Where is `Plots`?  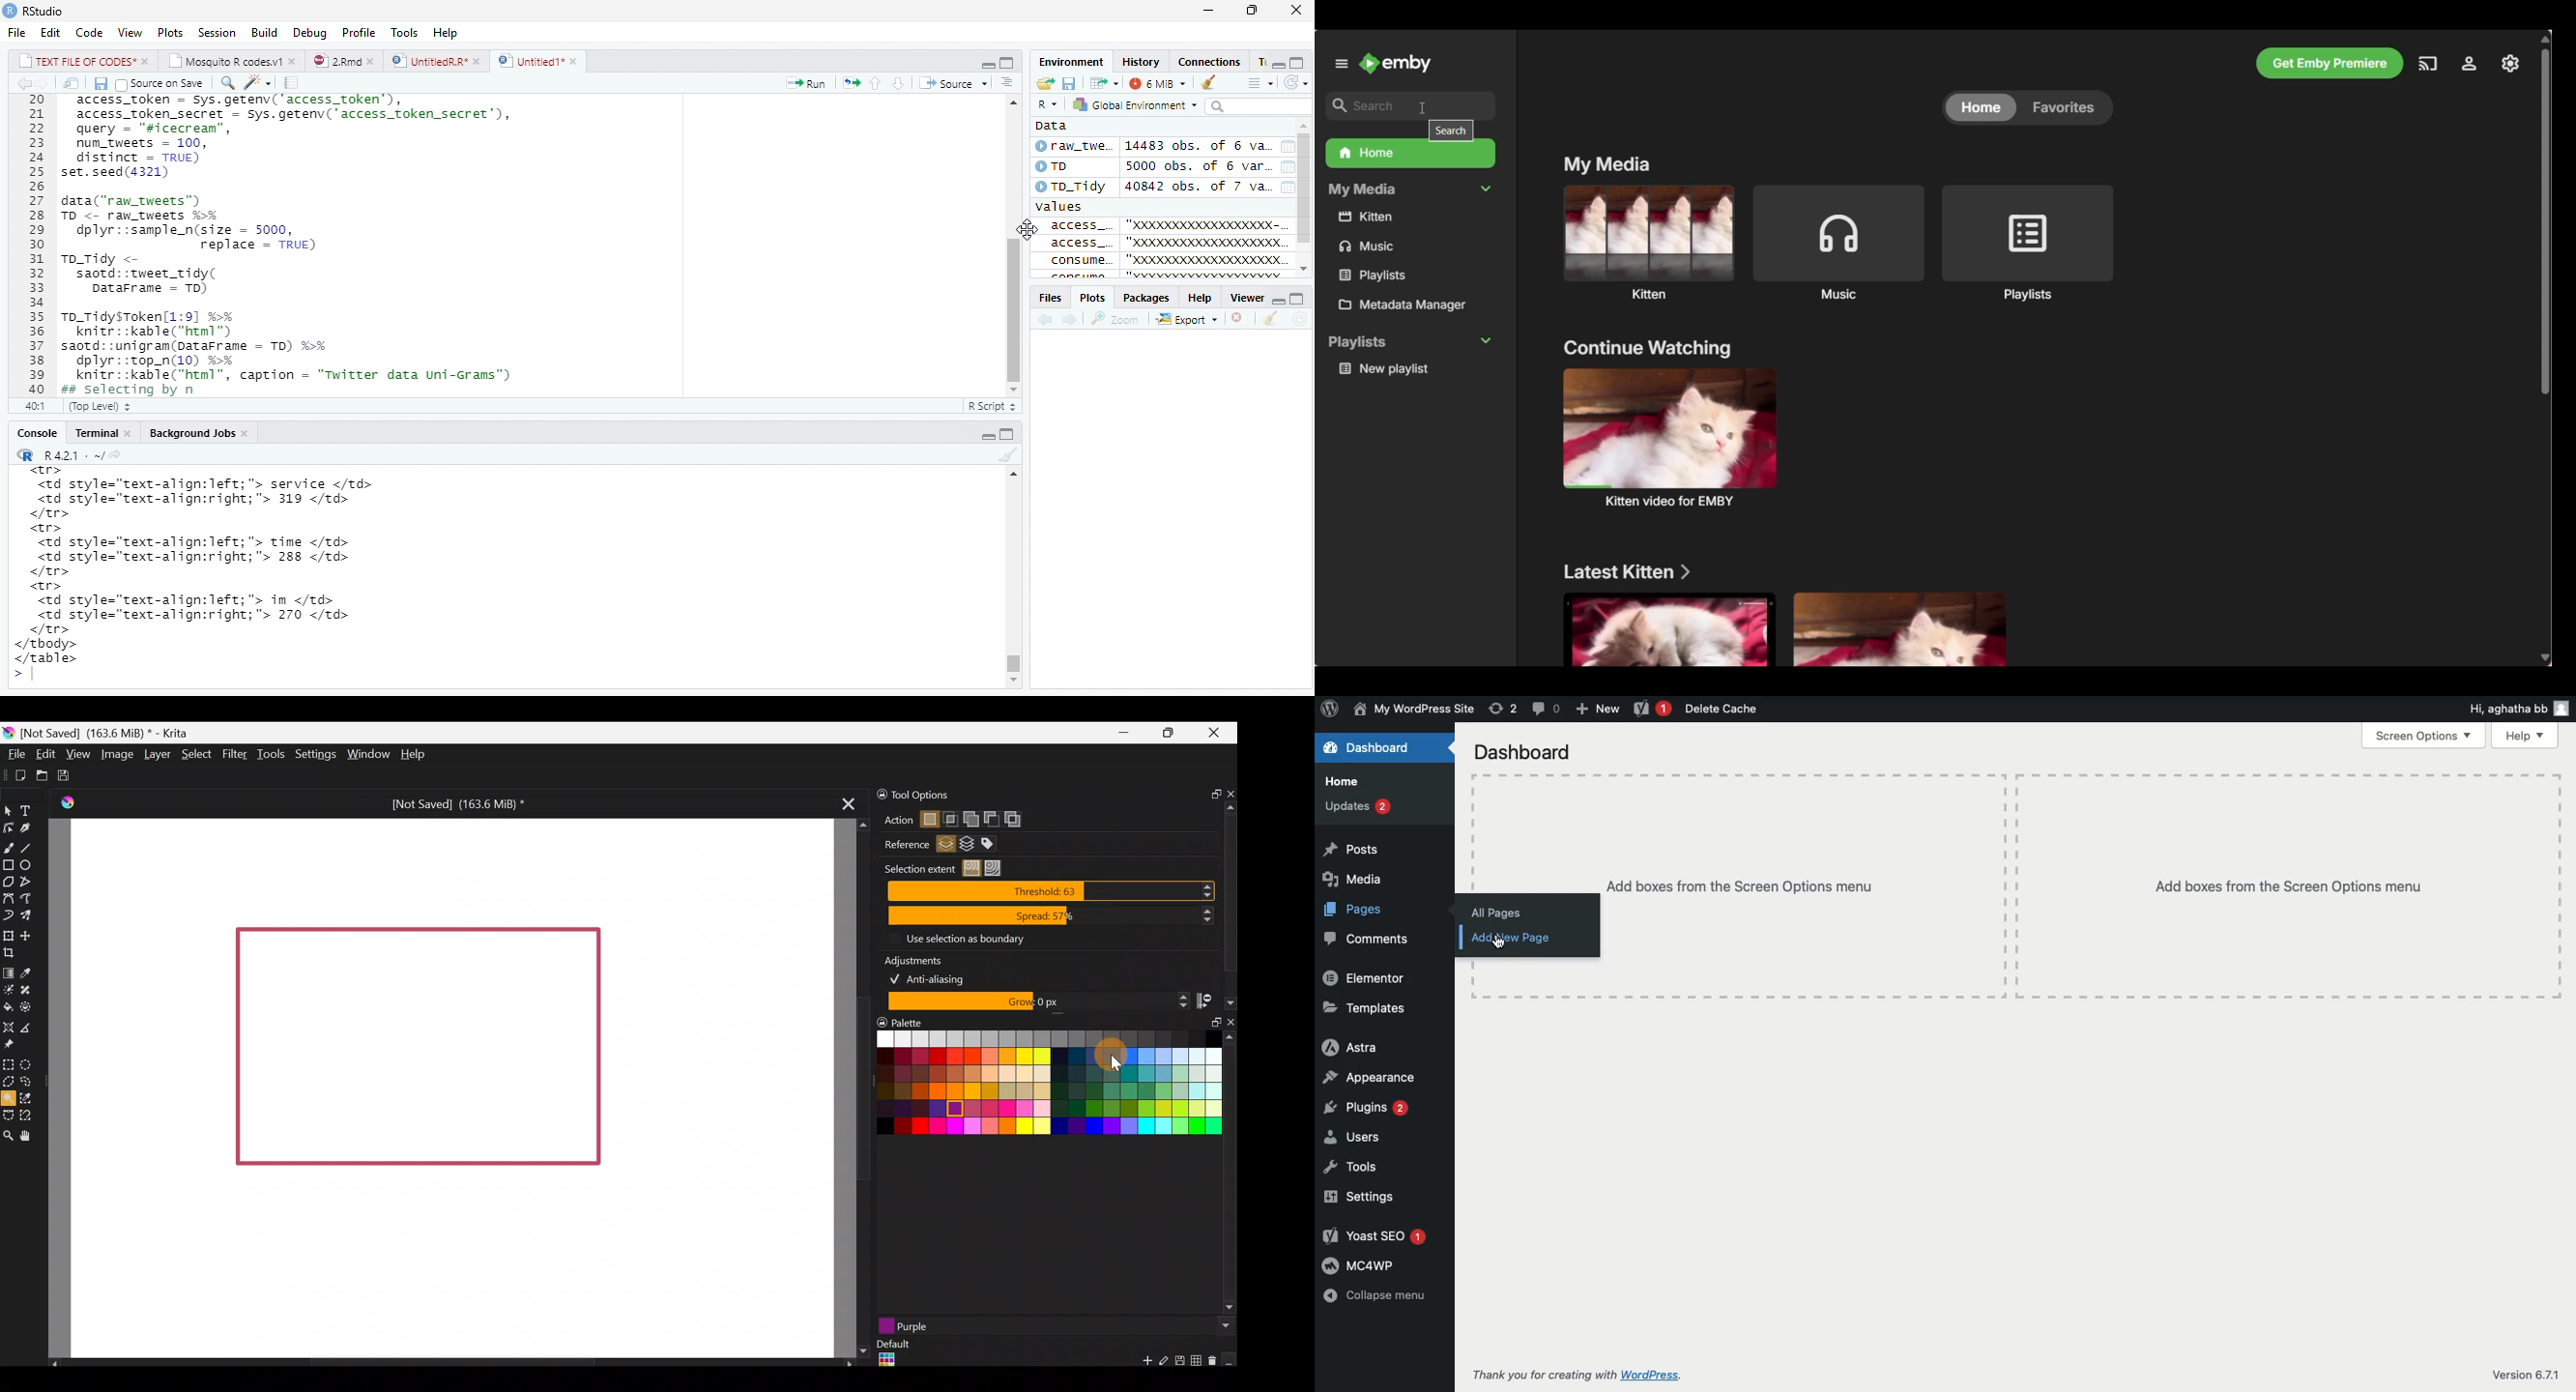 Plots is located at coordinates (170, 31).